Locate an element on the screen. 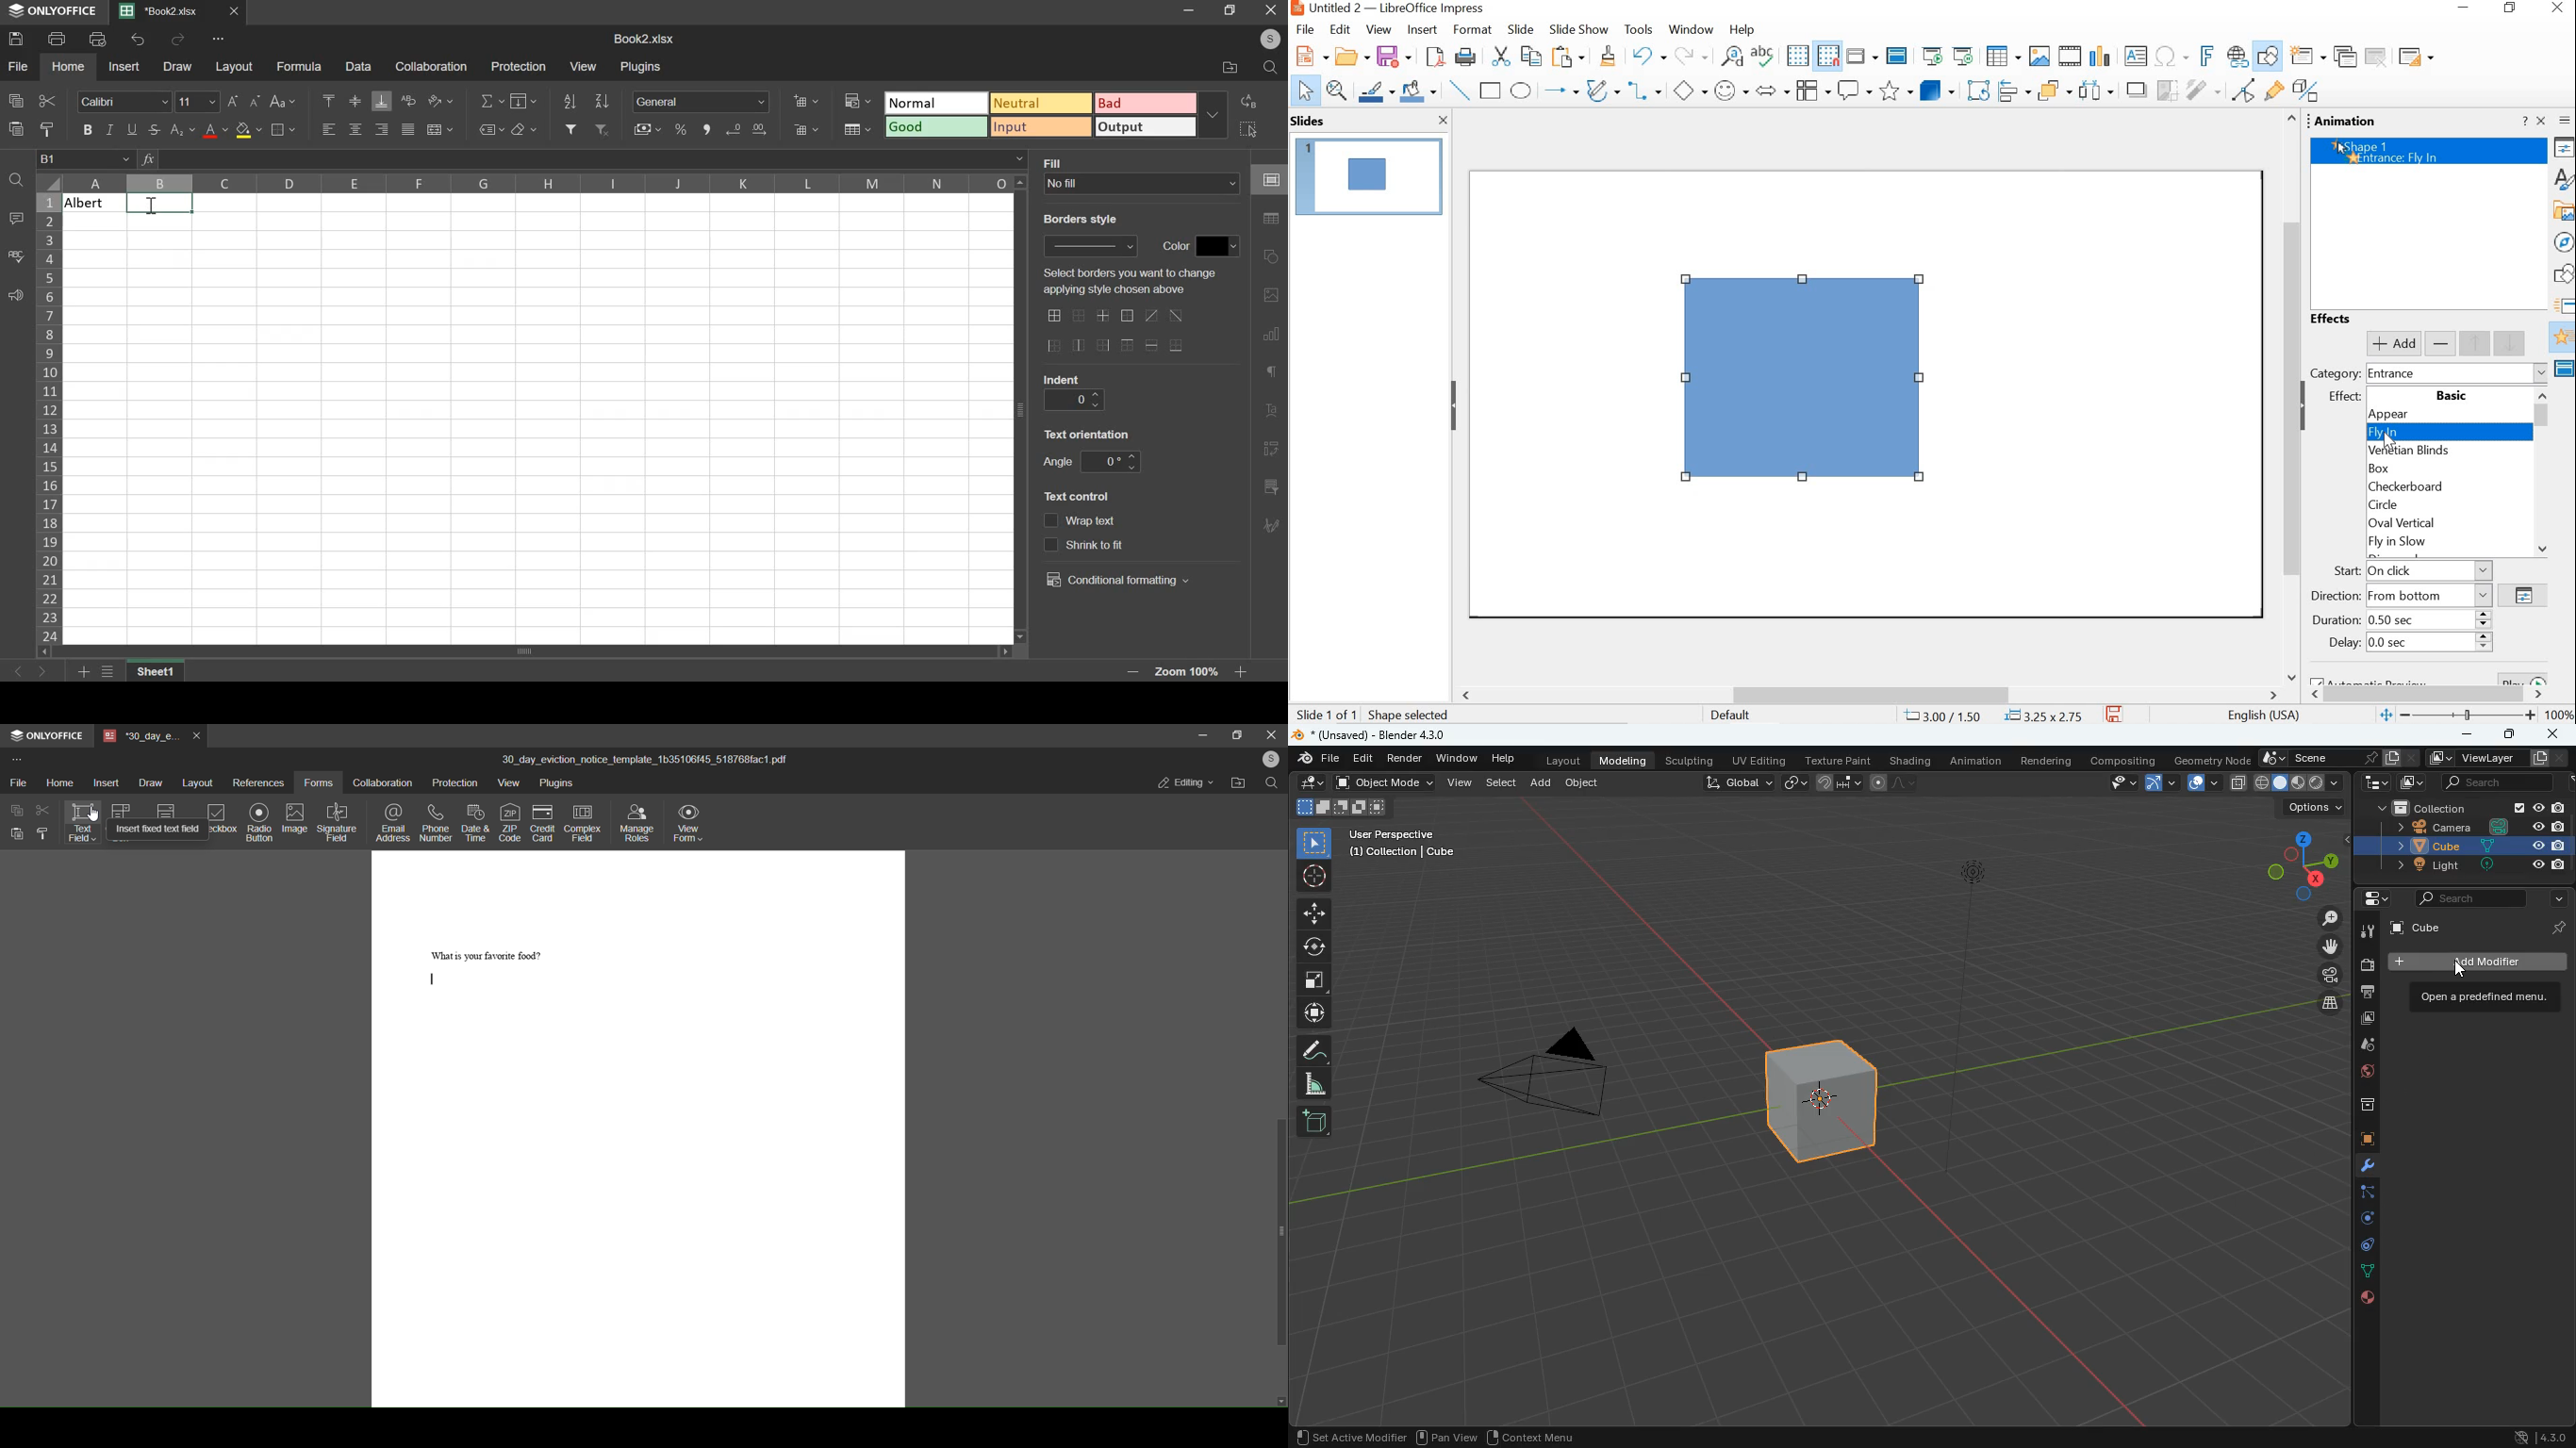 The image size is (2576, 1456). slides is located at coordinates (1310, 121).